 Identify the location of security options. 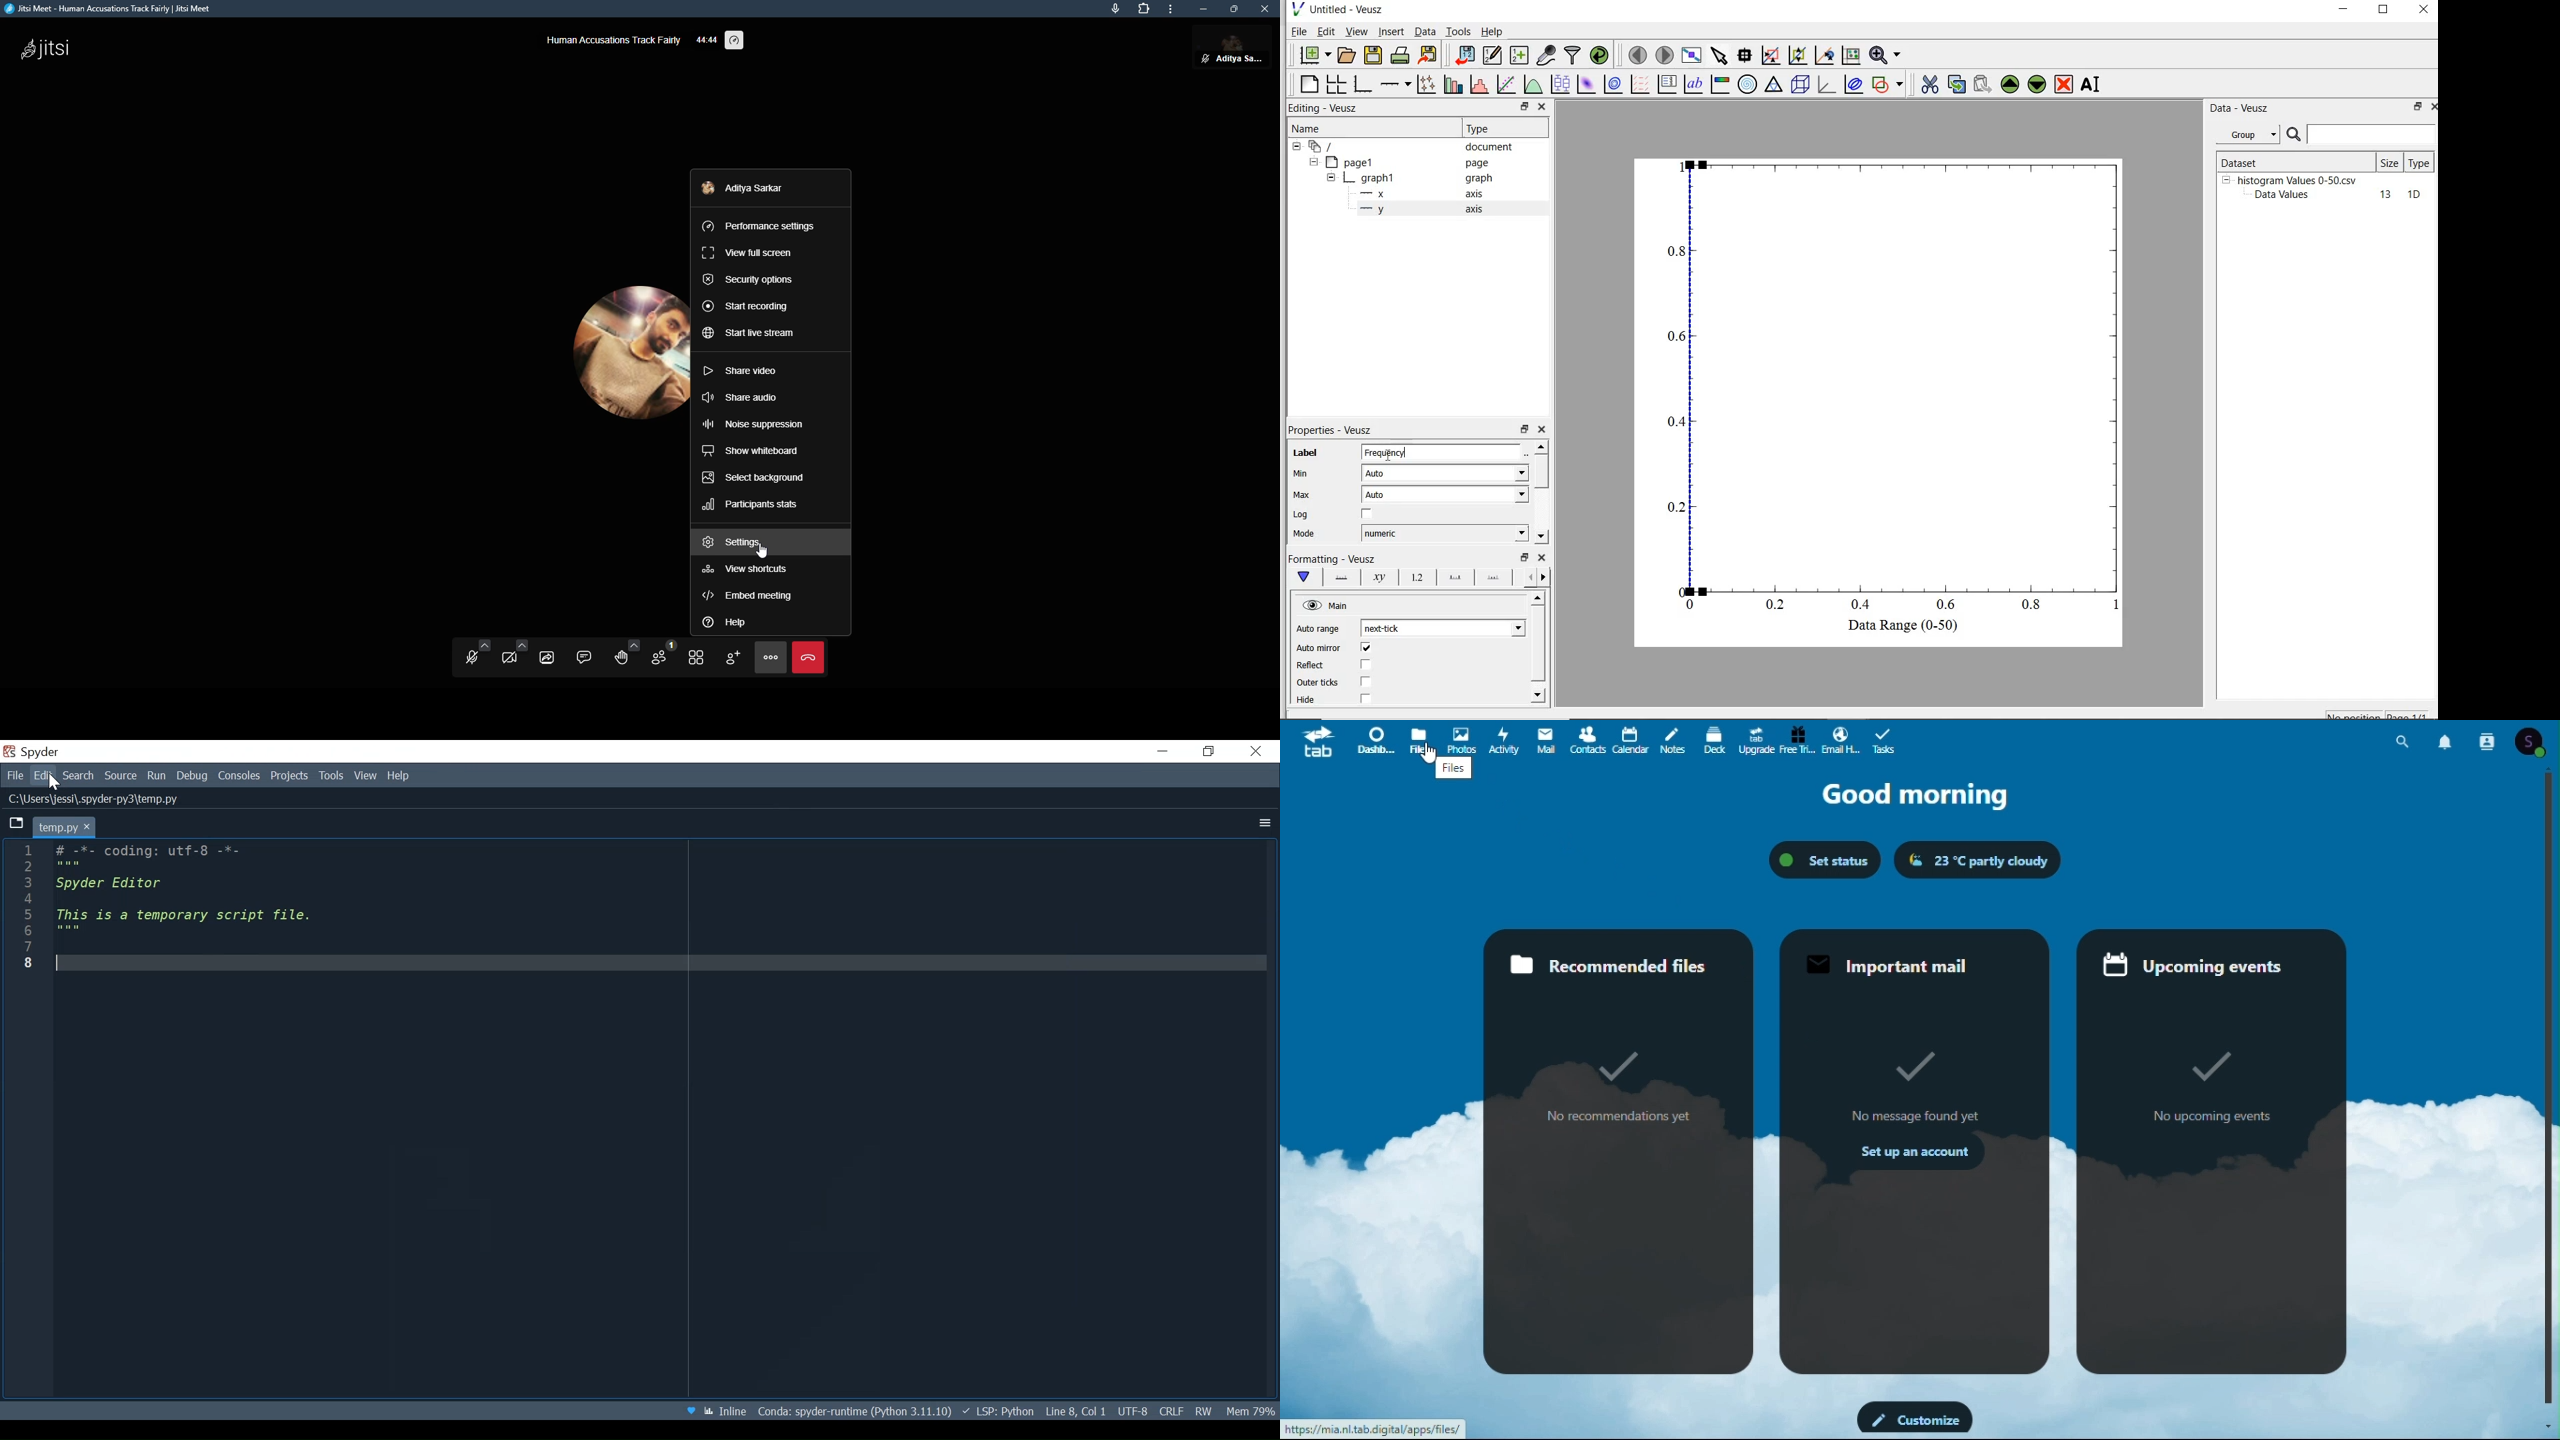
(749, 279).